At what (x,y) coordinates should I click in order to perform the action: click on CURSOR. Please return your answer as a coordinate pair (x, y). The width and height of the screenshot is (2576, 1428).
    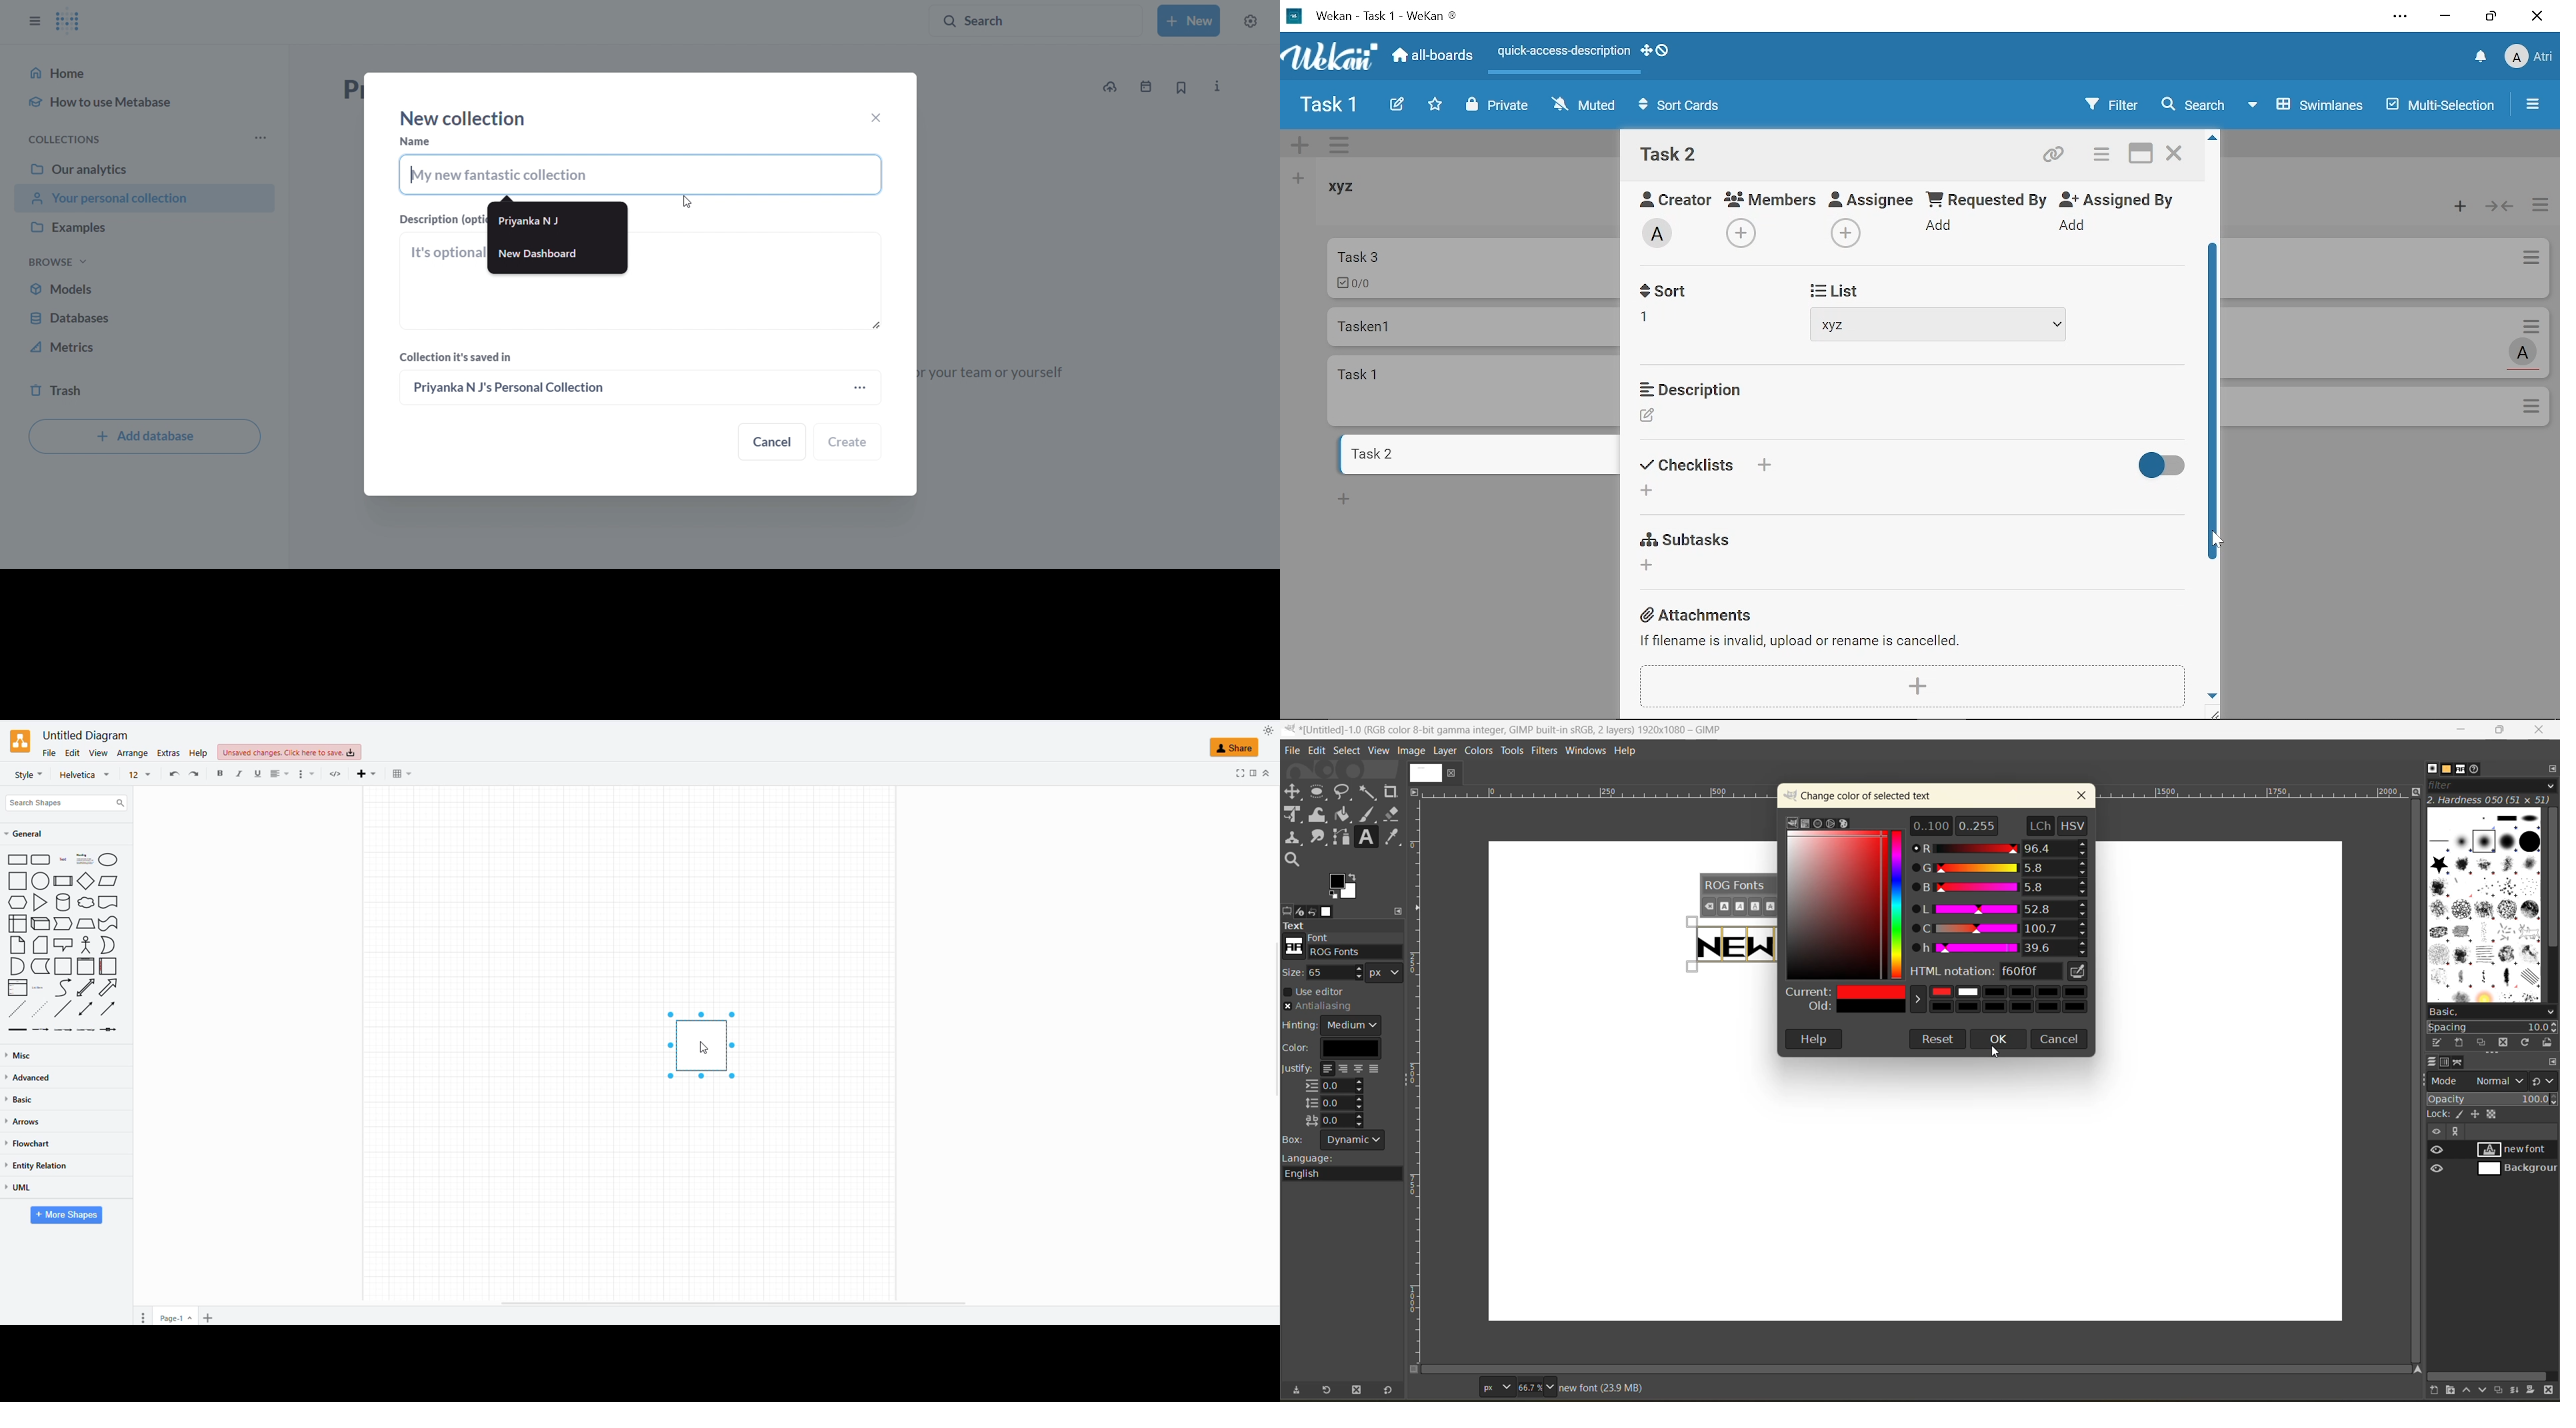
    Looking at the image, I should click on (695, 204).